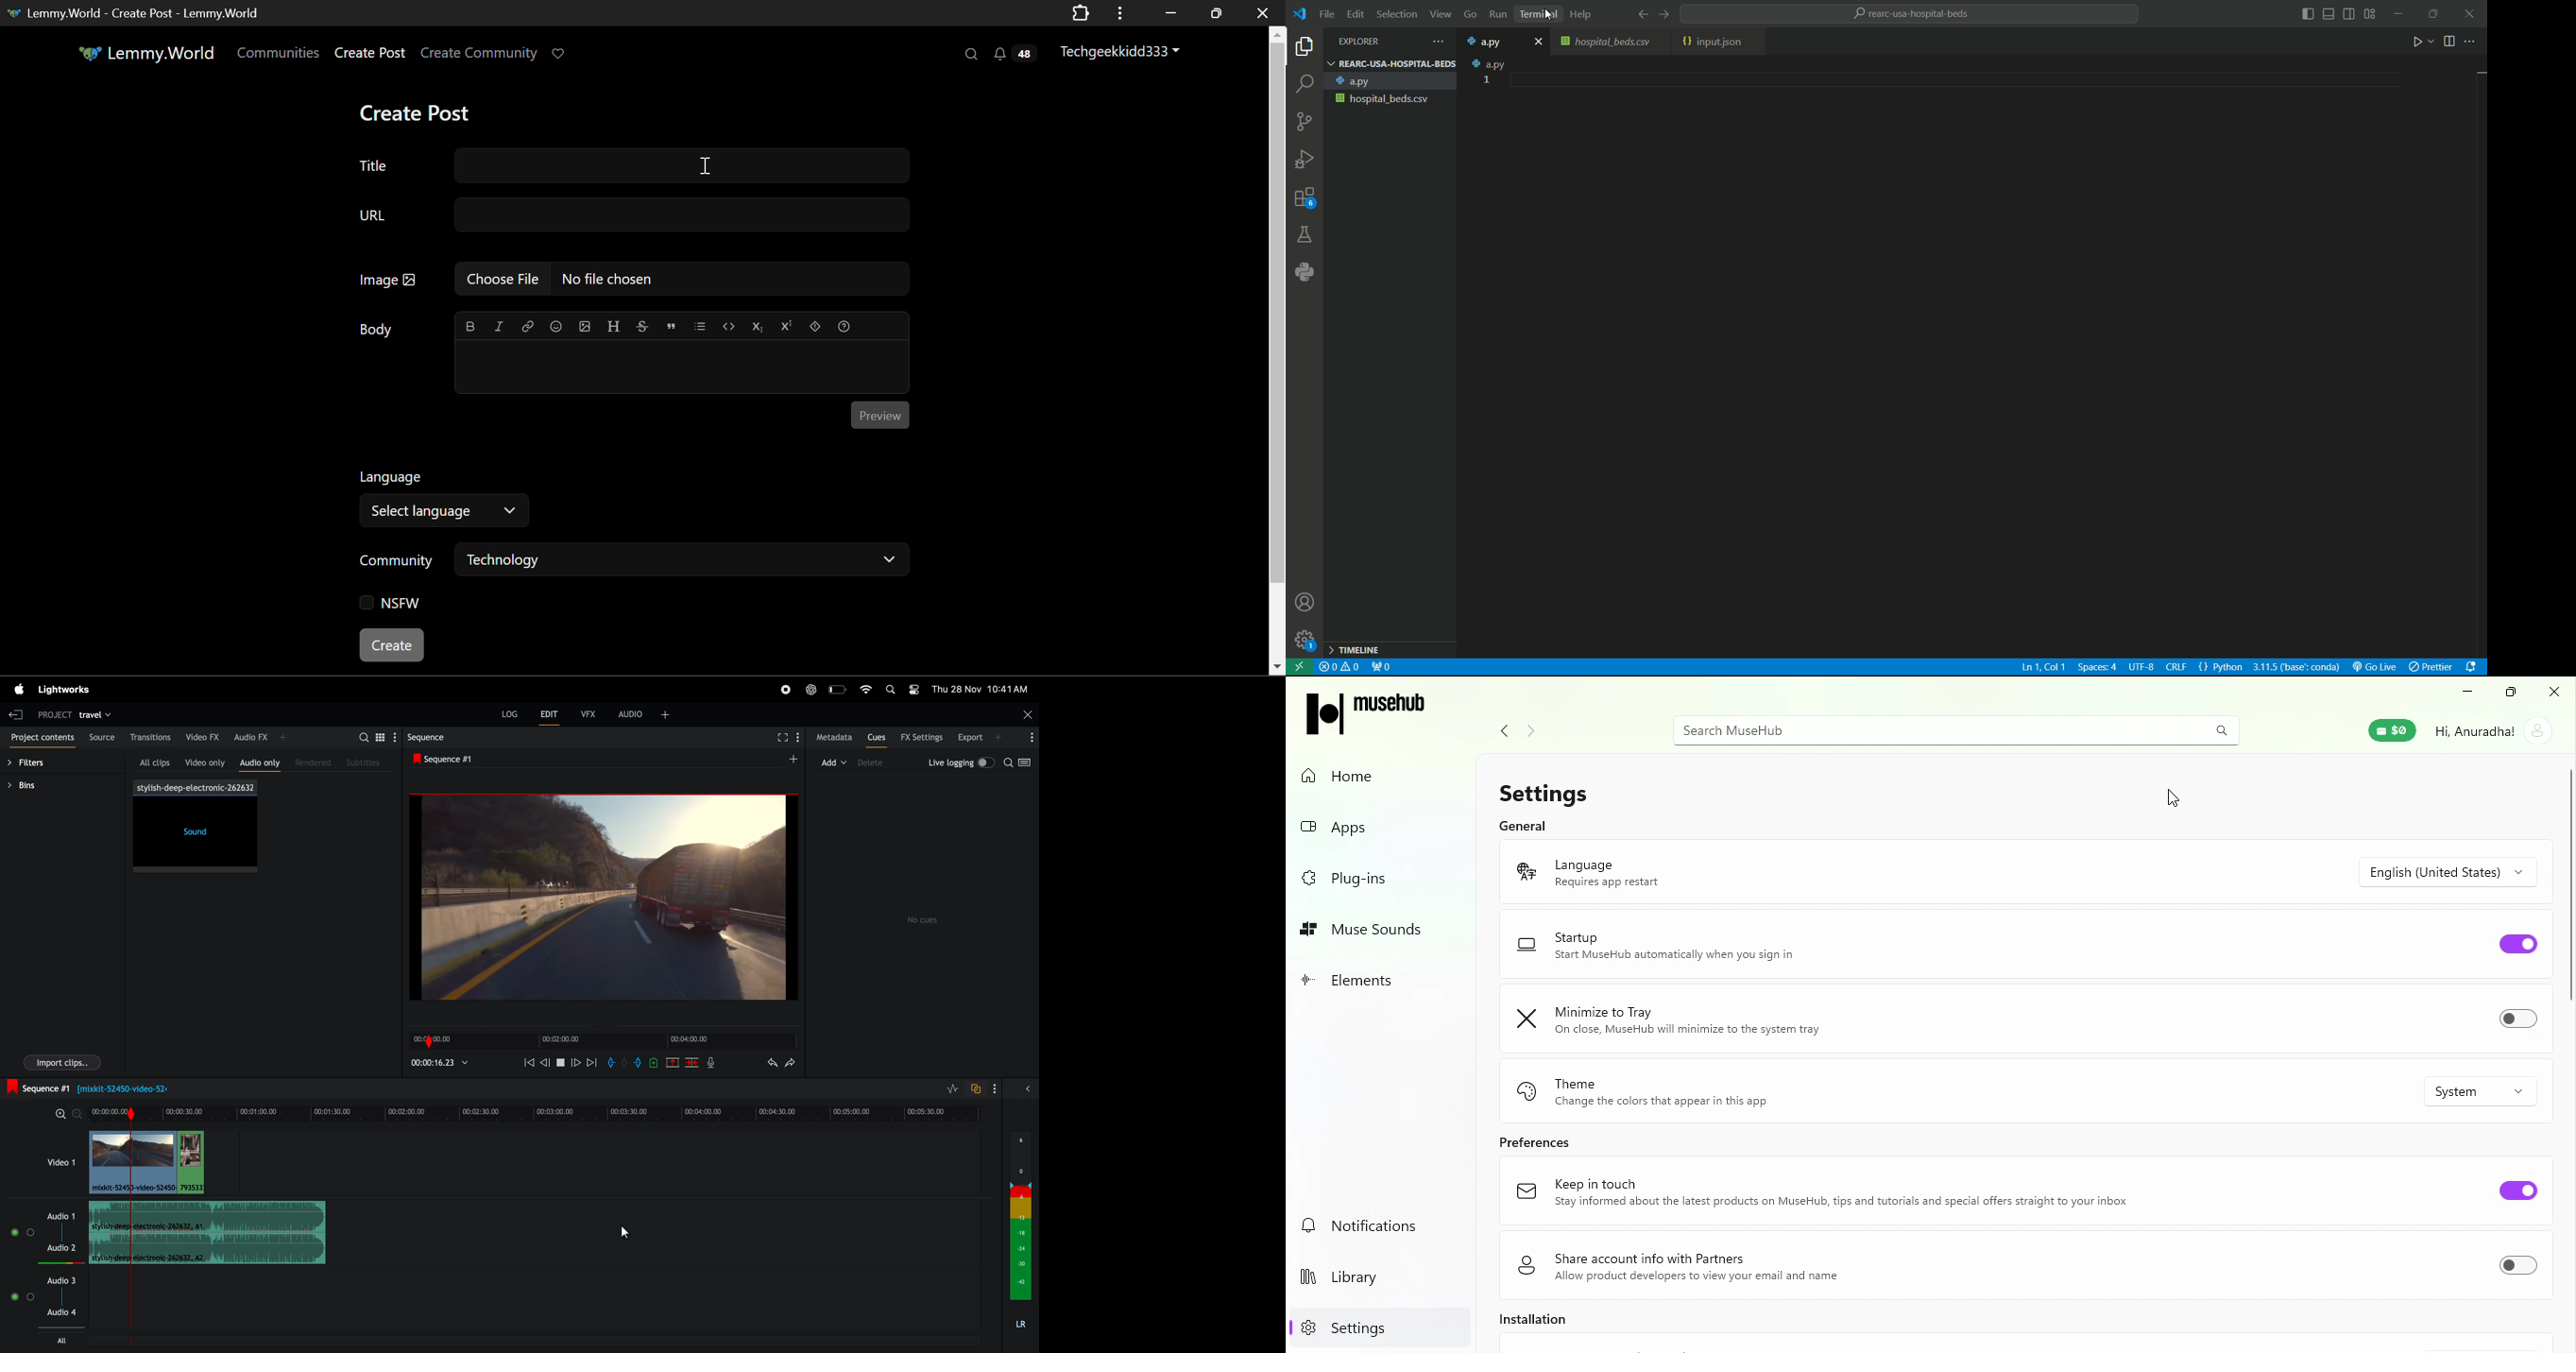 The image size is (2576, 1372). I want to click on Lemmy.World, so click(149, 55).